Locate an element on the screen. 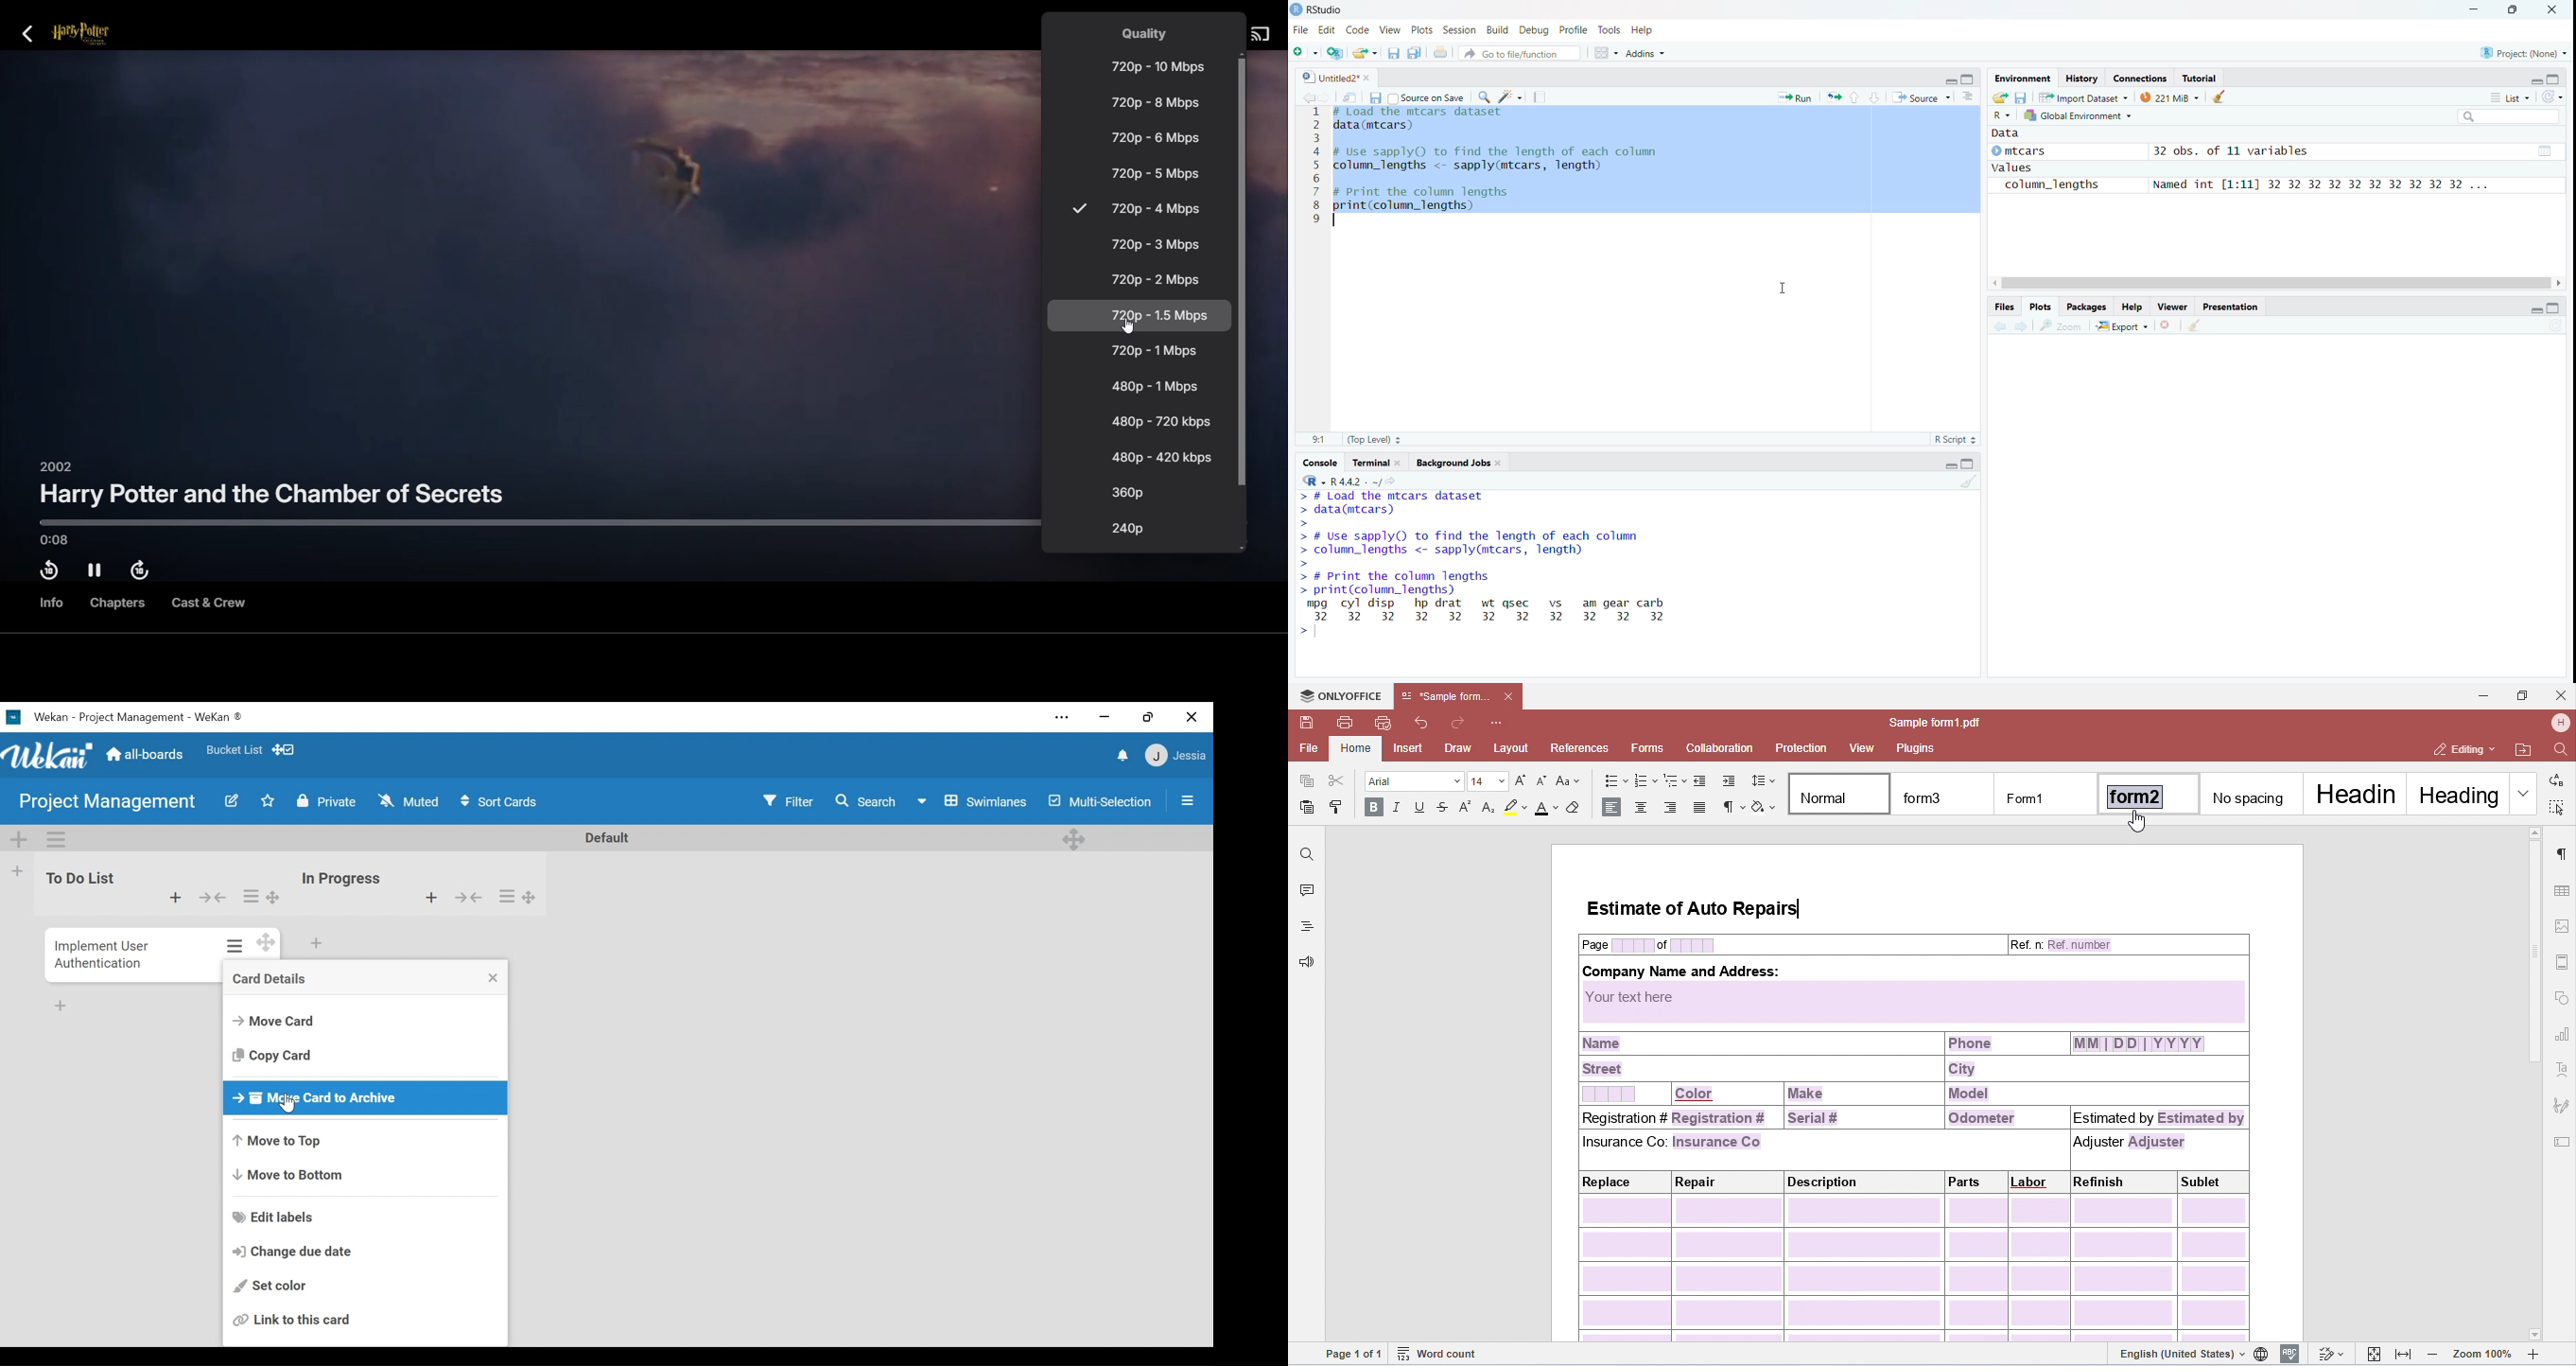  Favorites is located at coordinates (236, 751).